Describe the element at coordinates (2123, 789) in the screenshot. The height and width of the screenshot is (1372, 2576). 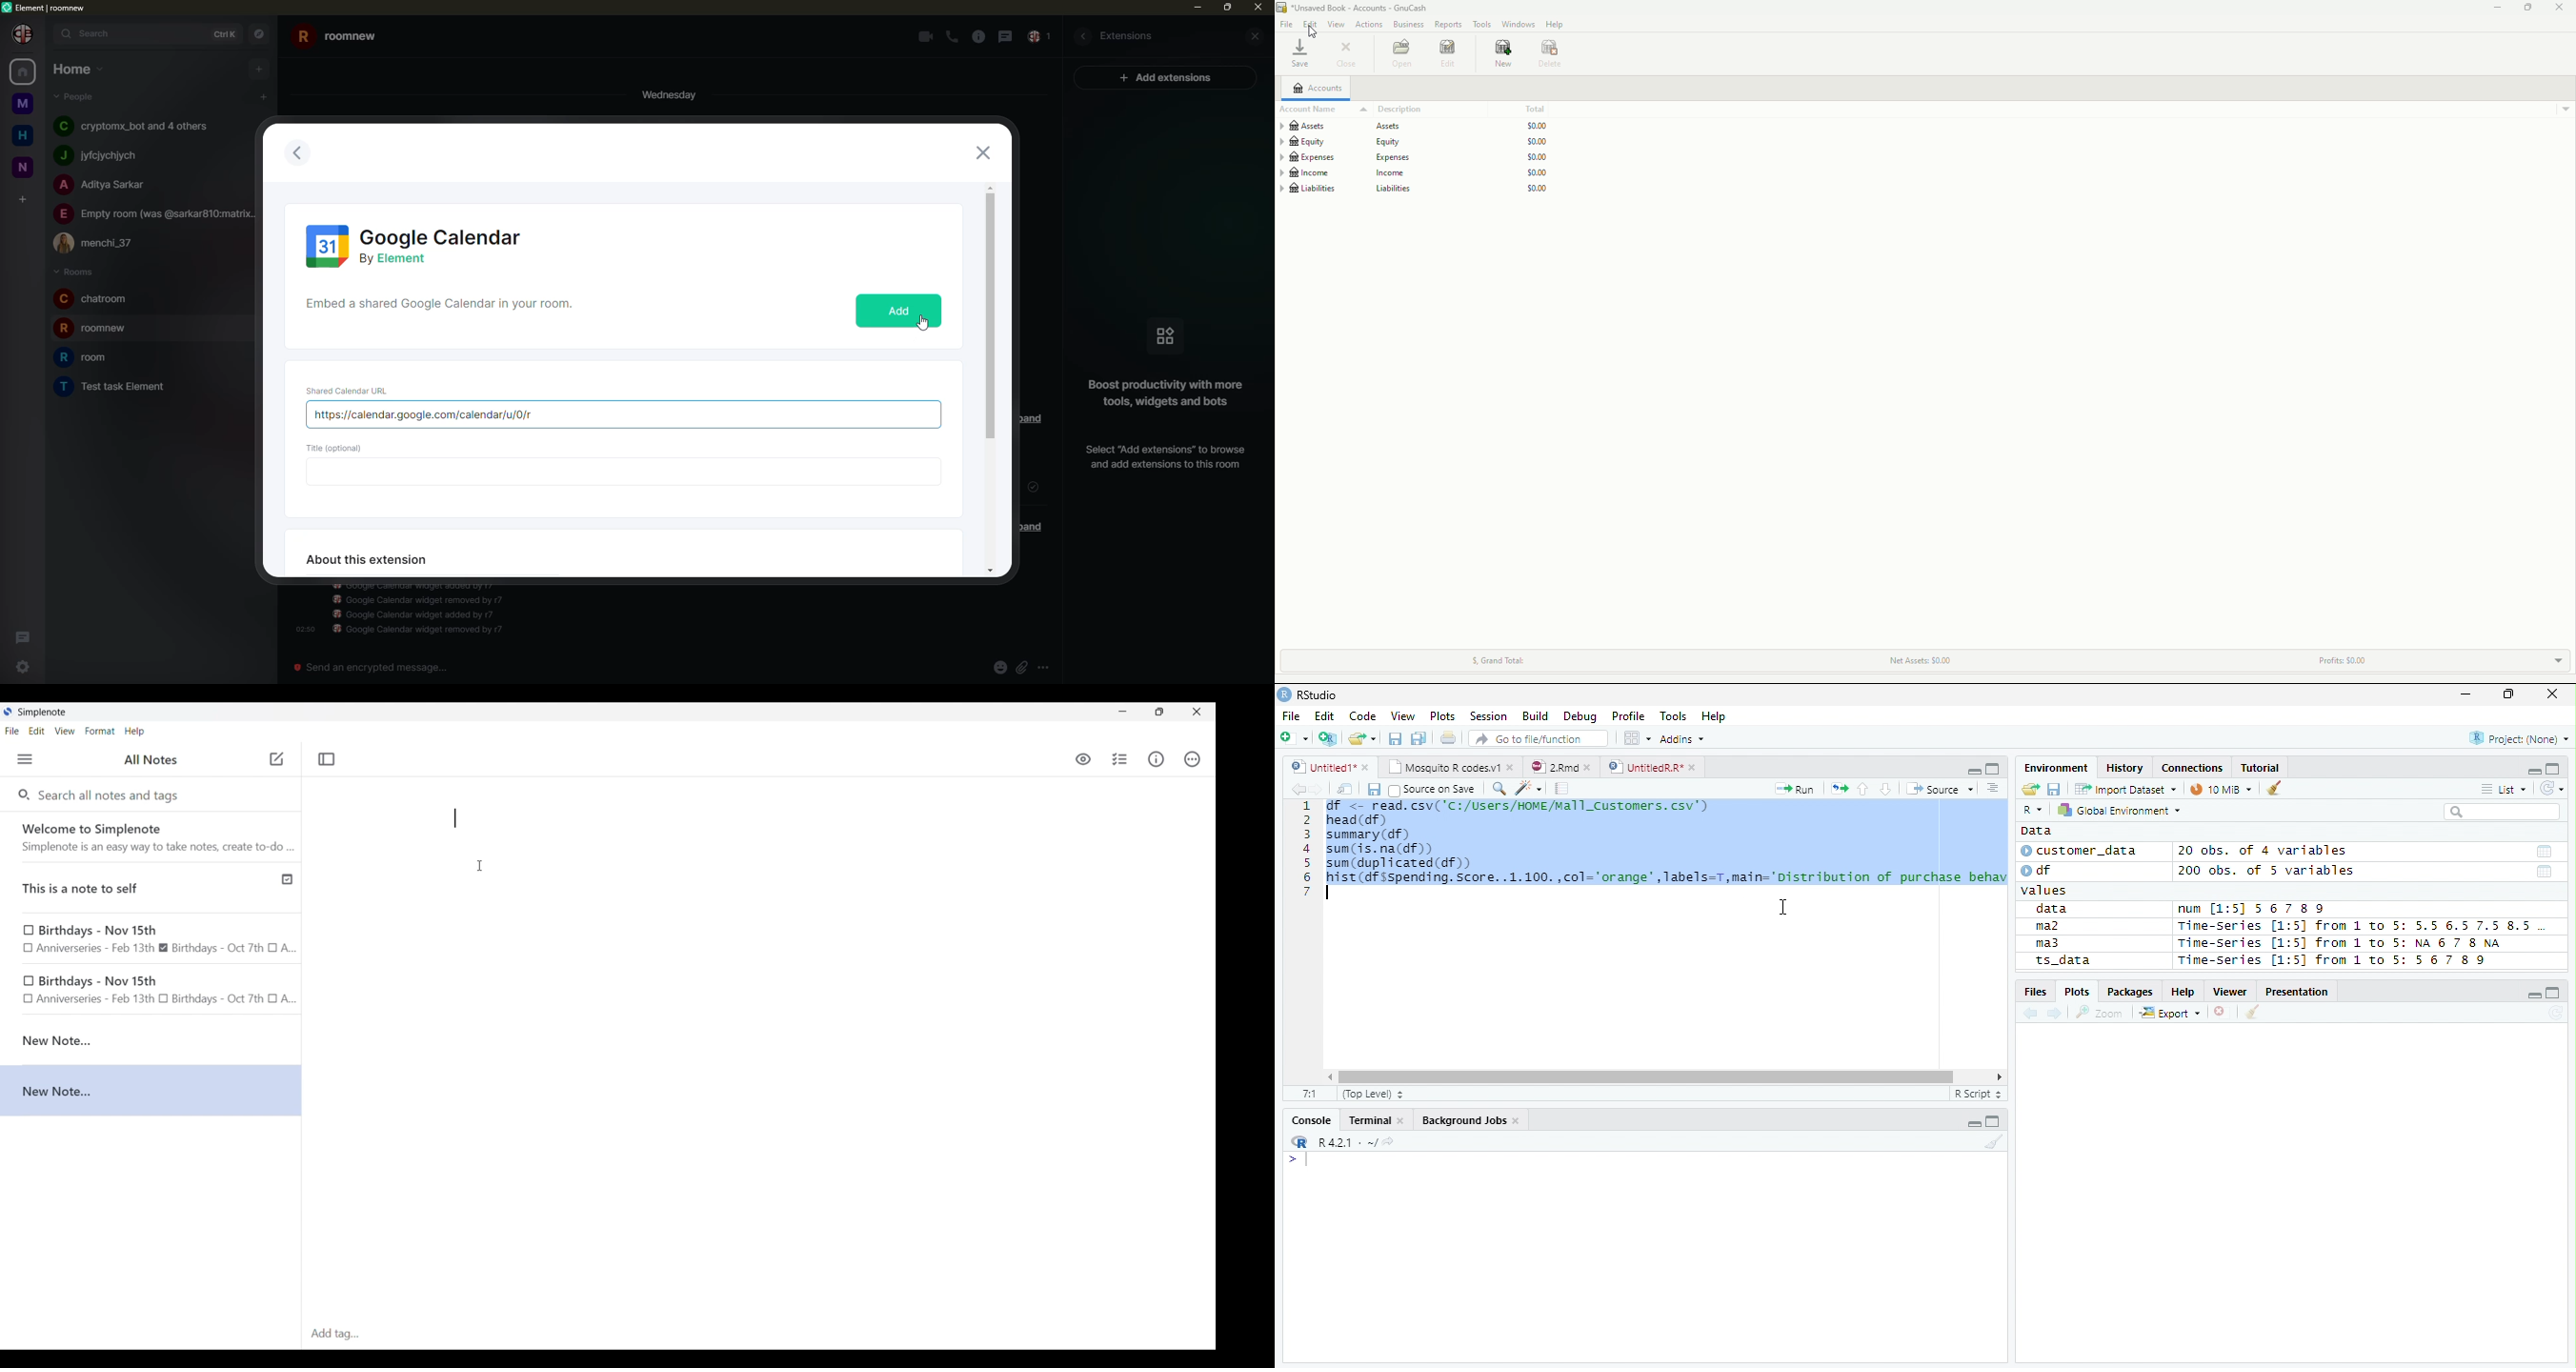
I see `Import Dataset` at that location.